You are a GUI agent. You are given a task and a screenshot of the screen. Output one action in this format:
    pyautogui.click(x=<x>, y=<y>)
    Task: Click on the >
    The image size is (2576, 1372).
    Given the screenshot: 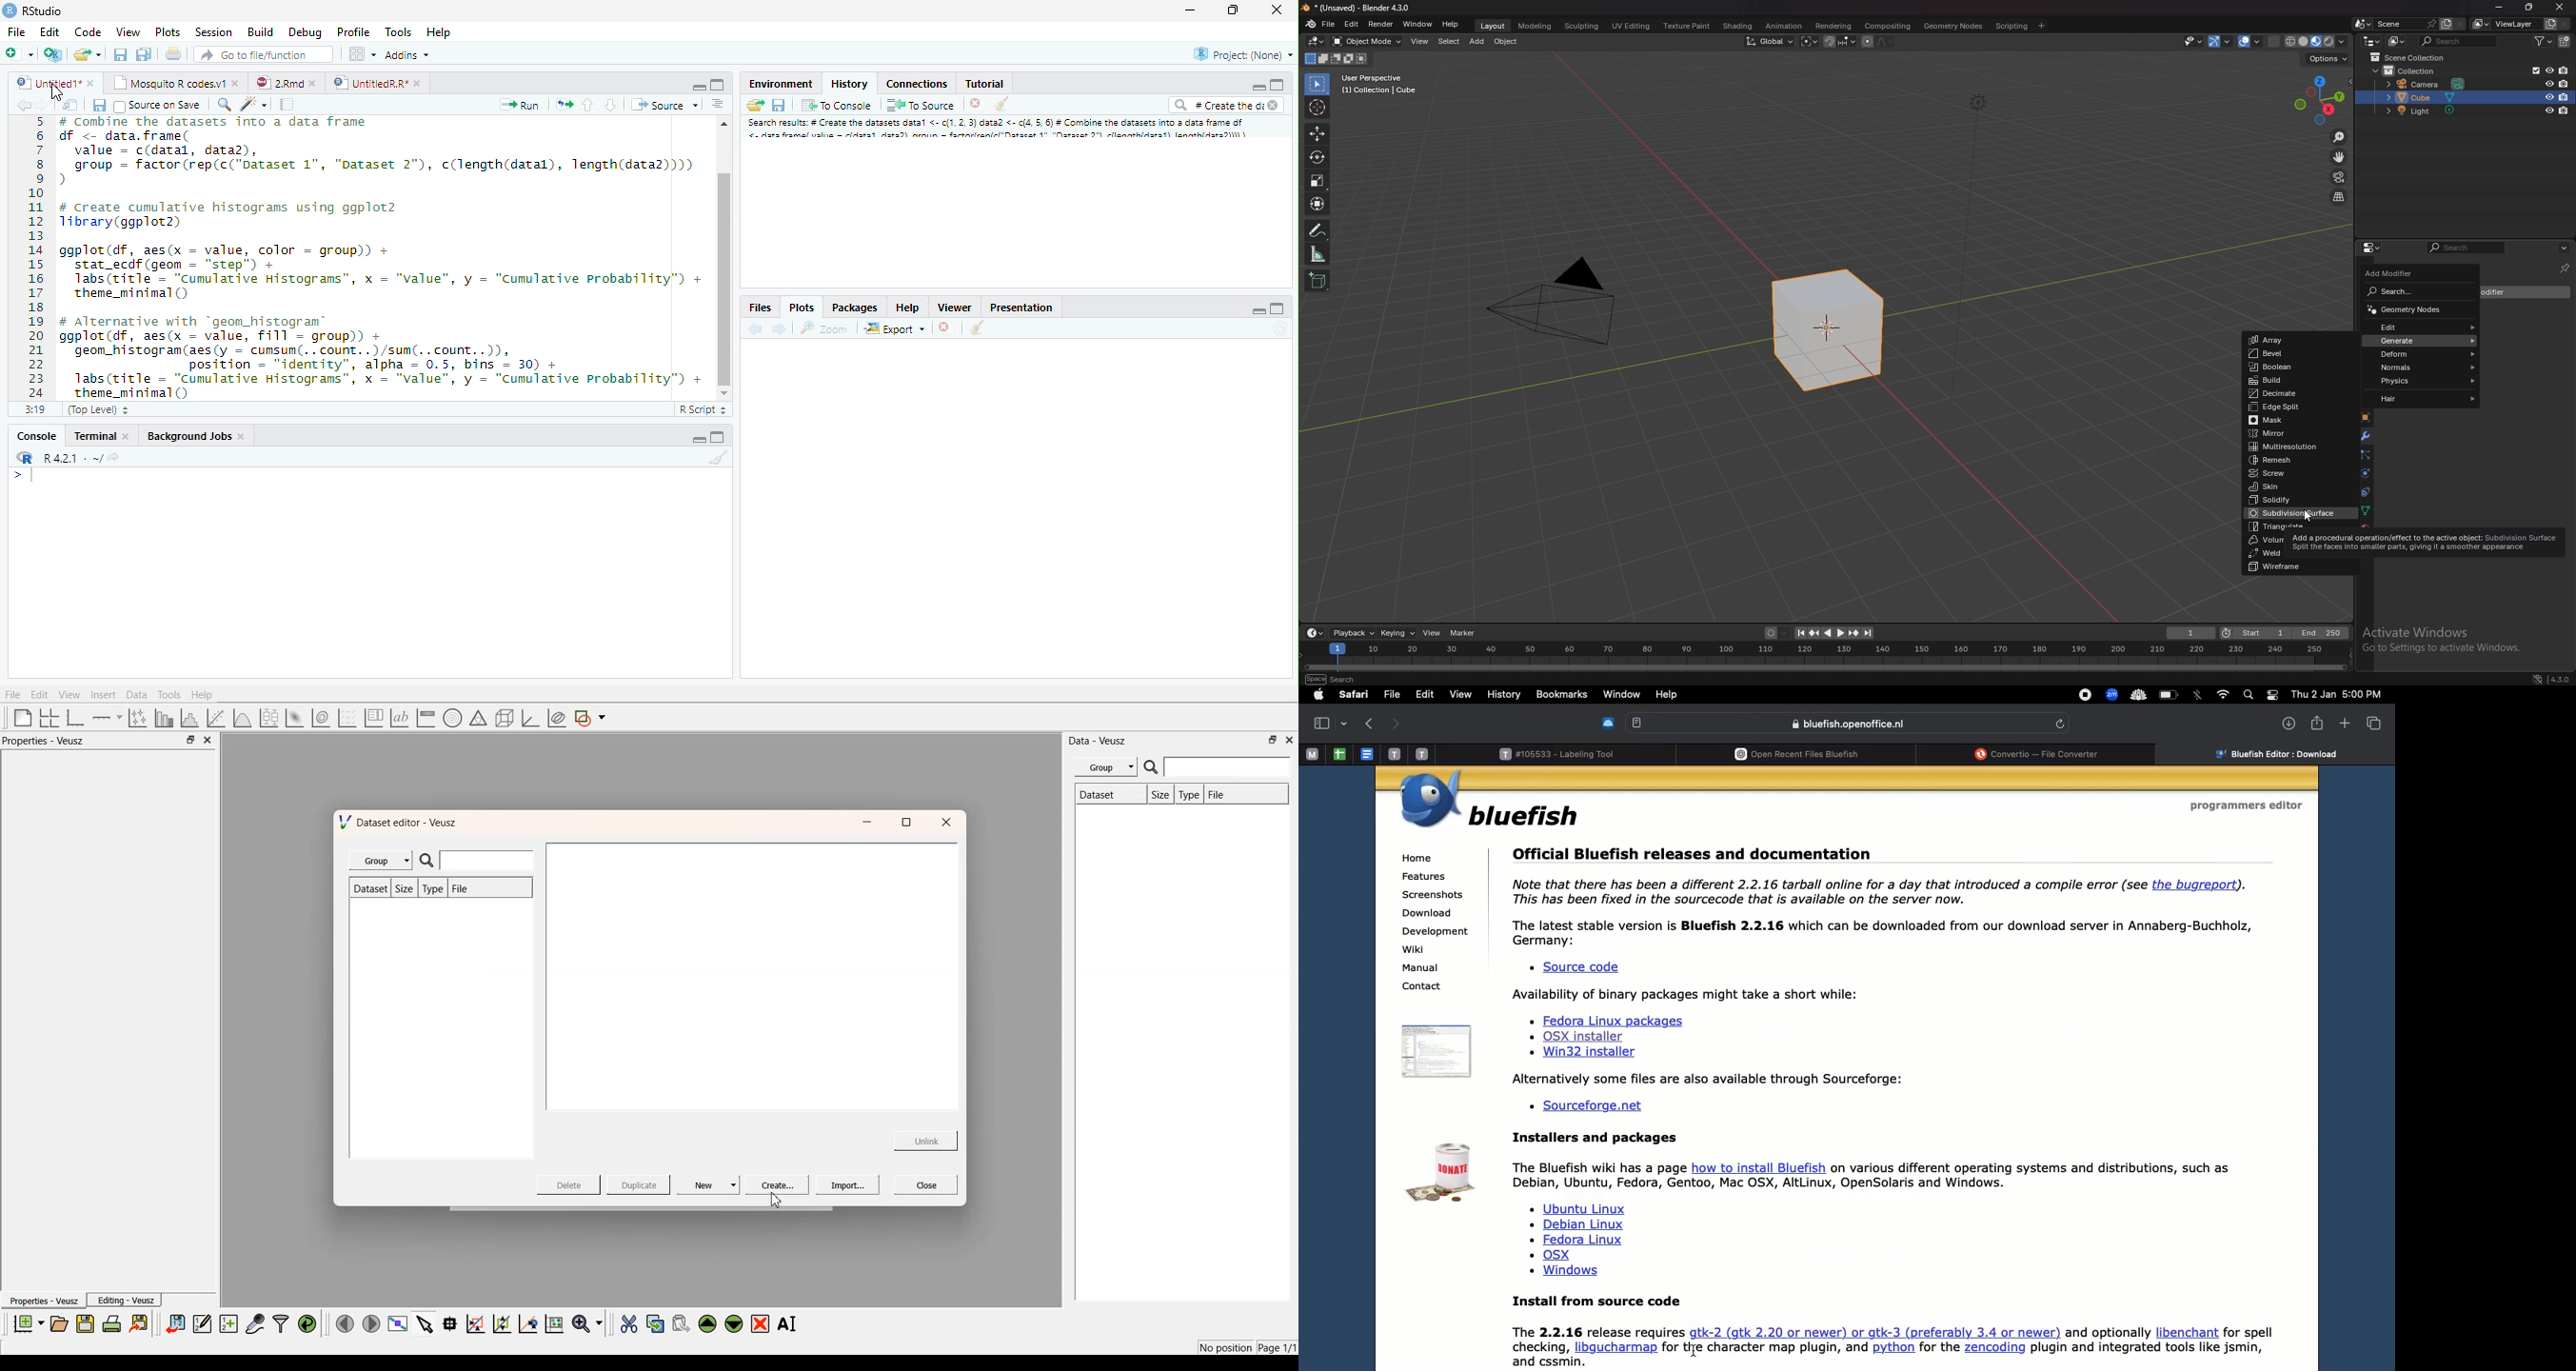 What is the action you would take?
    pyautogui.click(x=14, y=477)
    